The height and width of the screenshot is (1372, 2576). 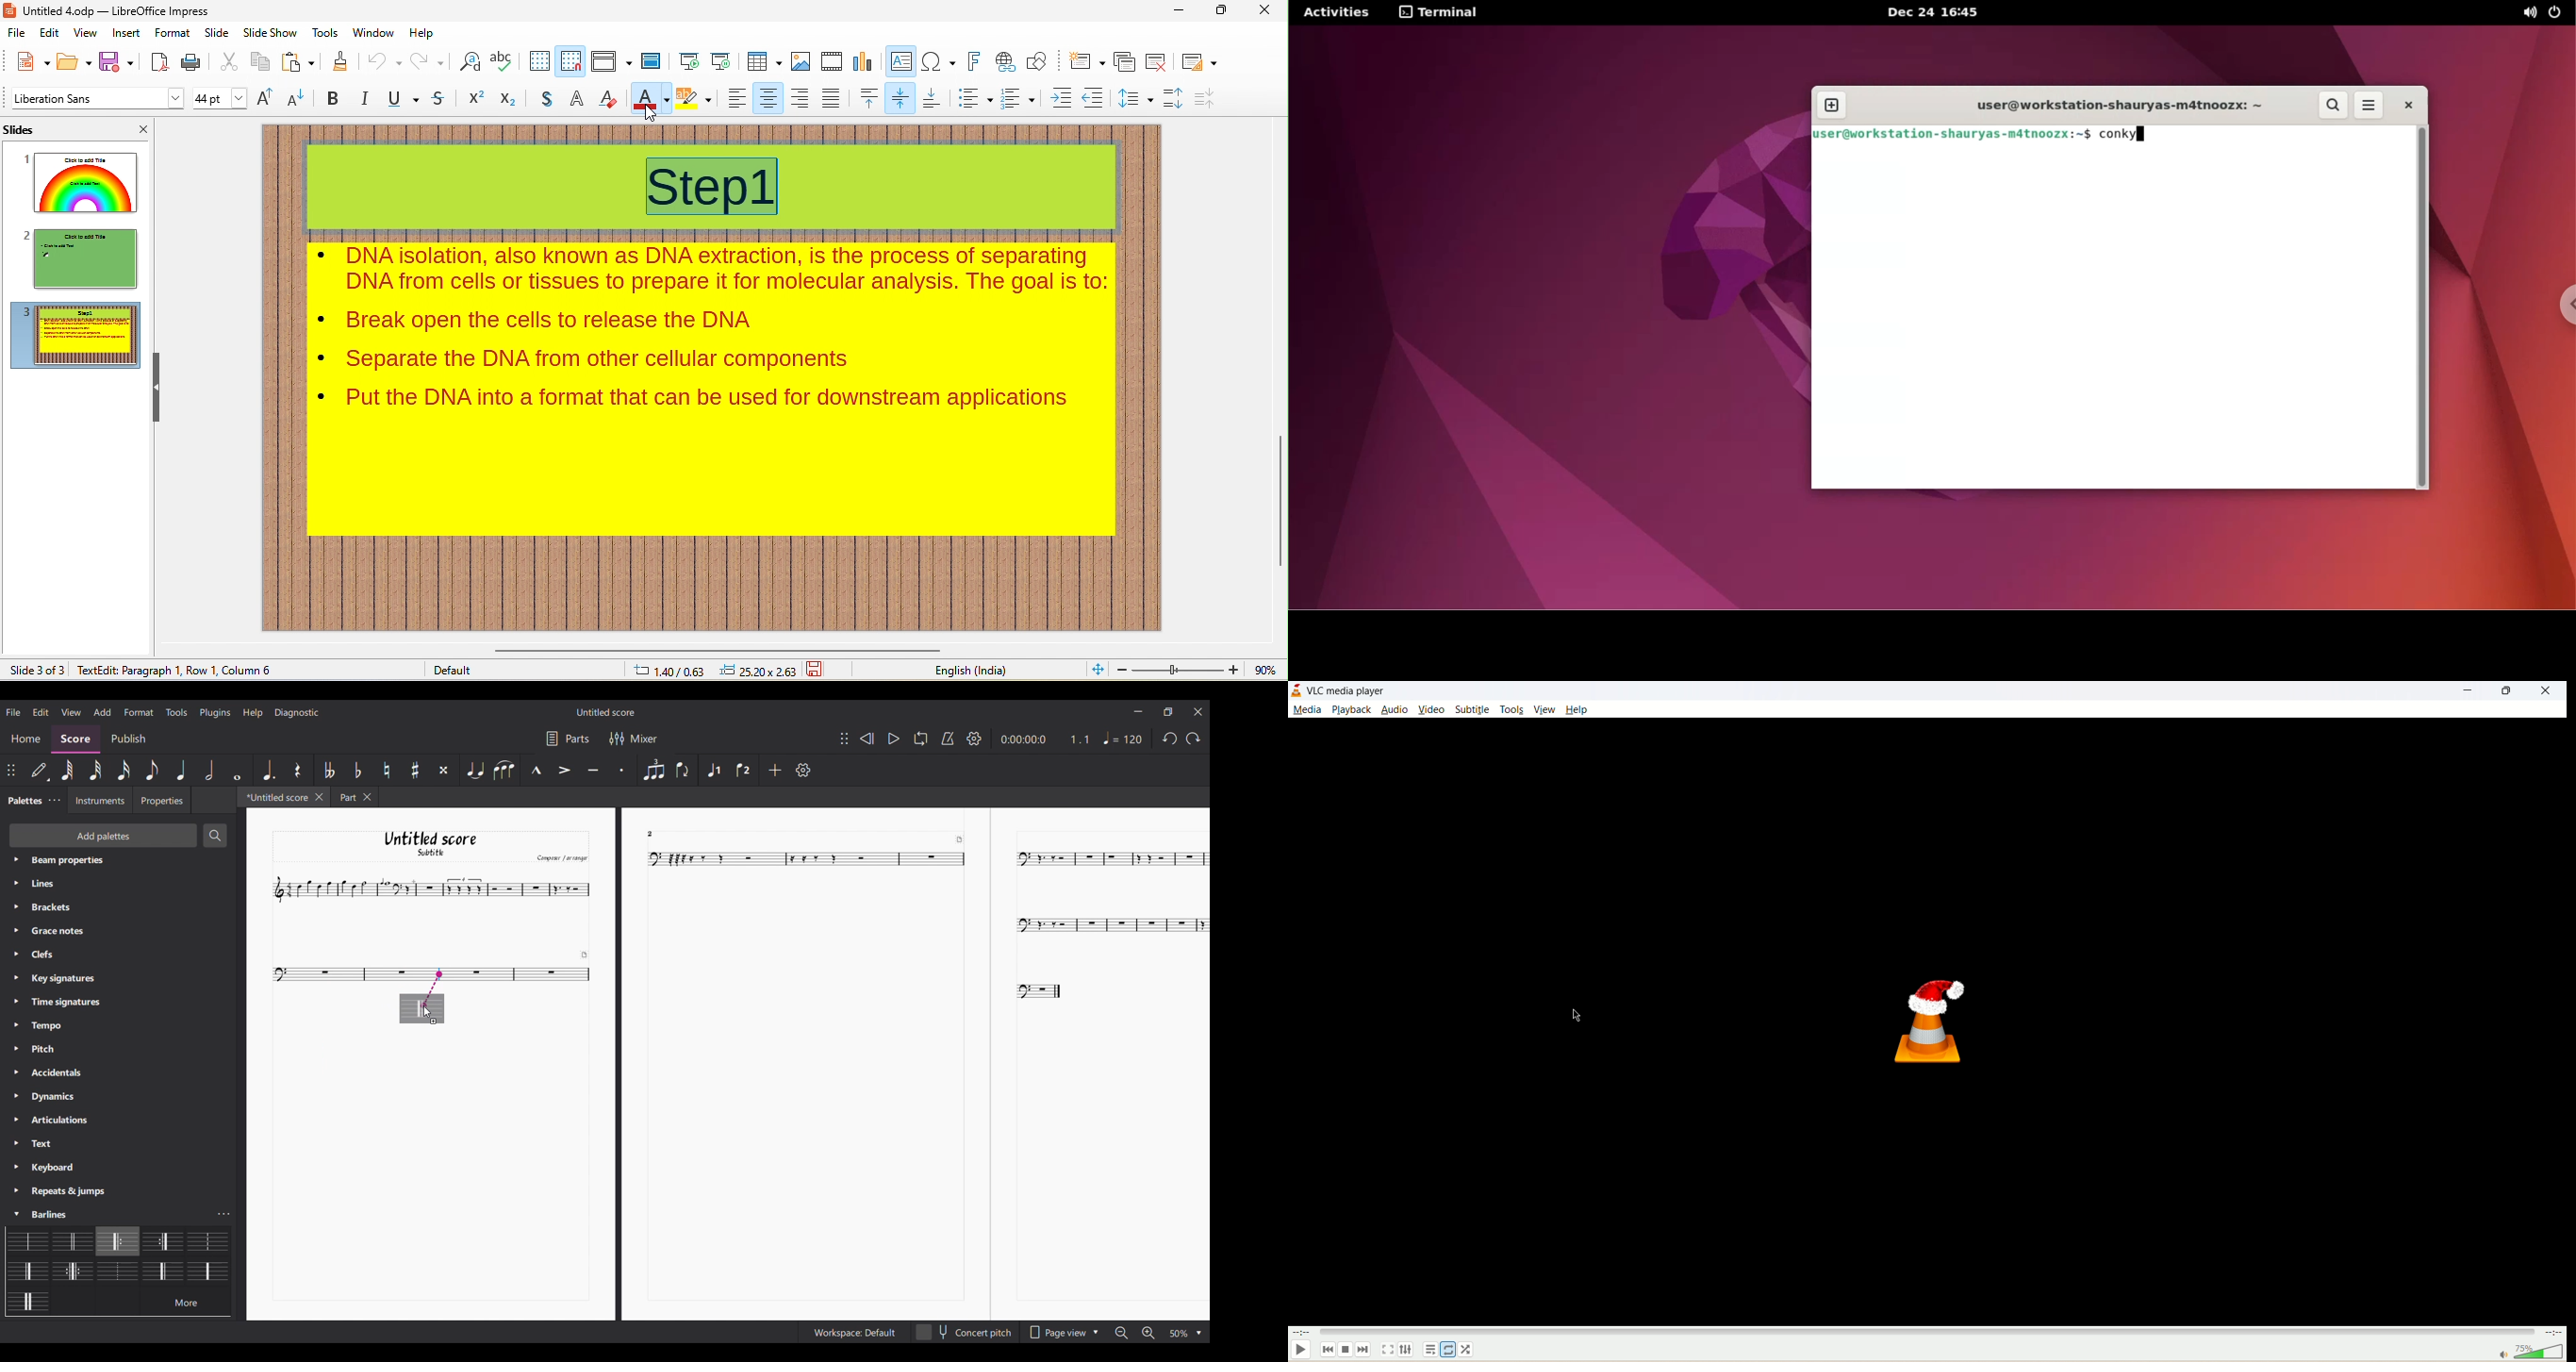 What do you see at coordinates (900, 98) in the screenshot?
I see `center vertically` at bounding box center [900, 98].